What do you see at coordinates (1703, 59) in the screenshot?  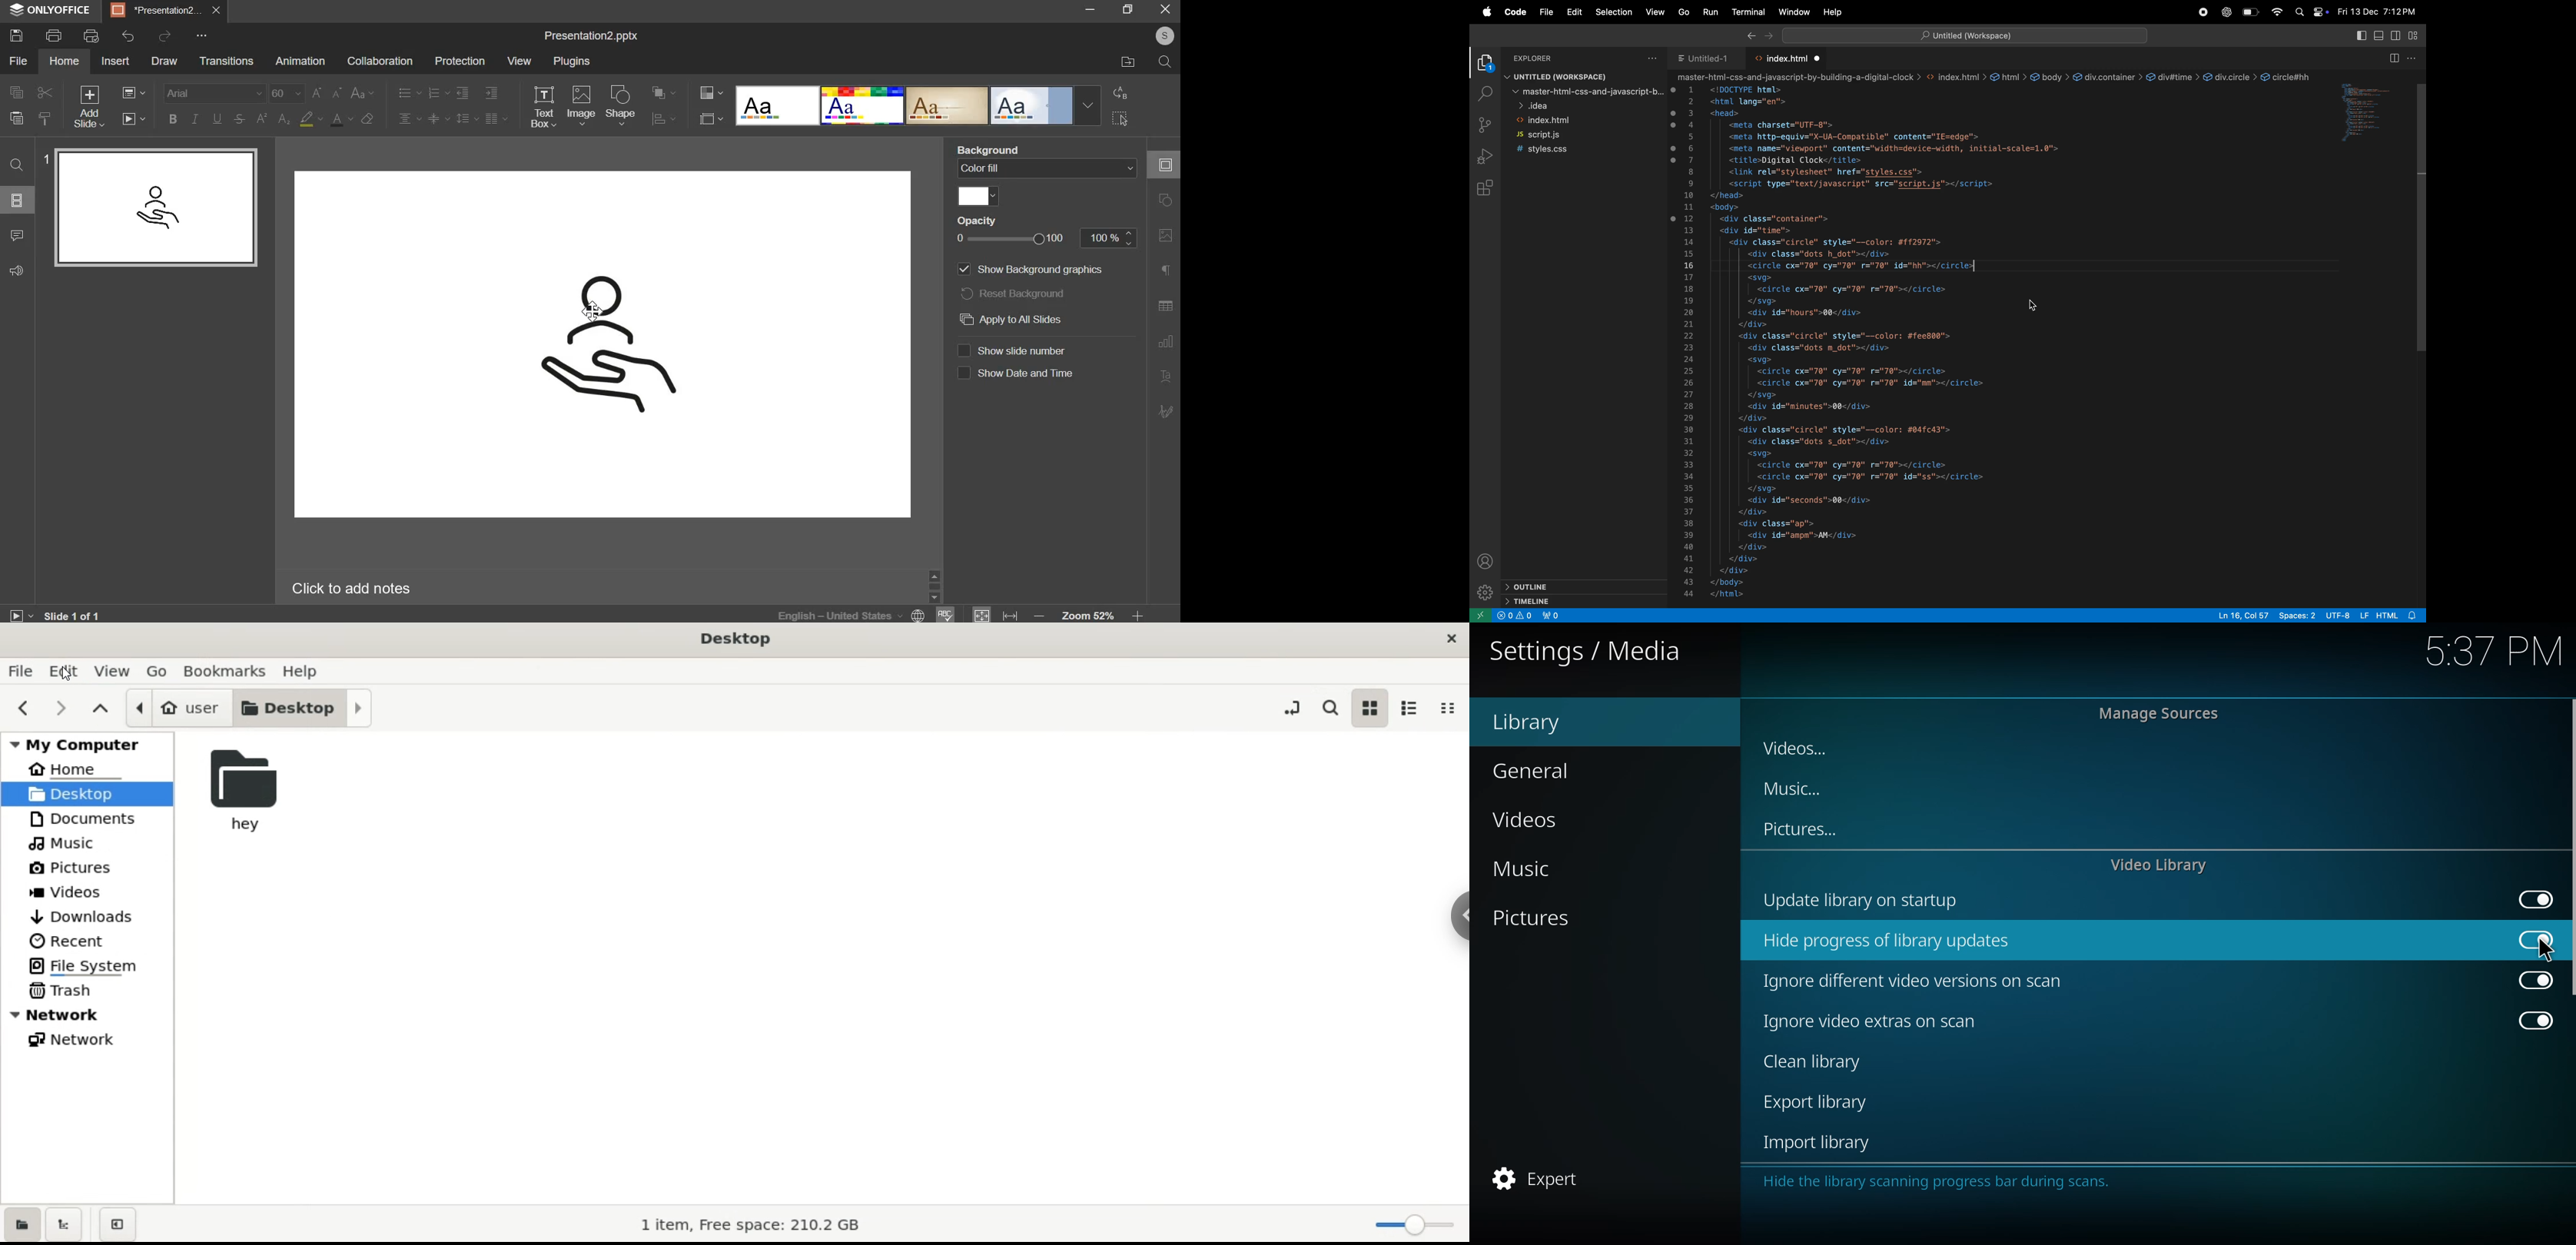 I see `untitled 1` at bounding box center [1703, 59].